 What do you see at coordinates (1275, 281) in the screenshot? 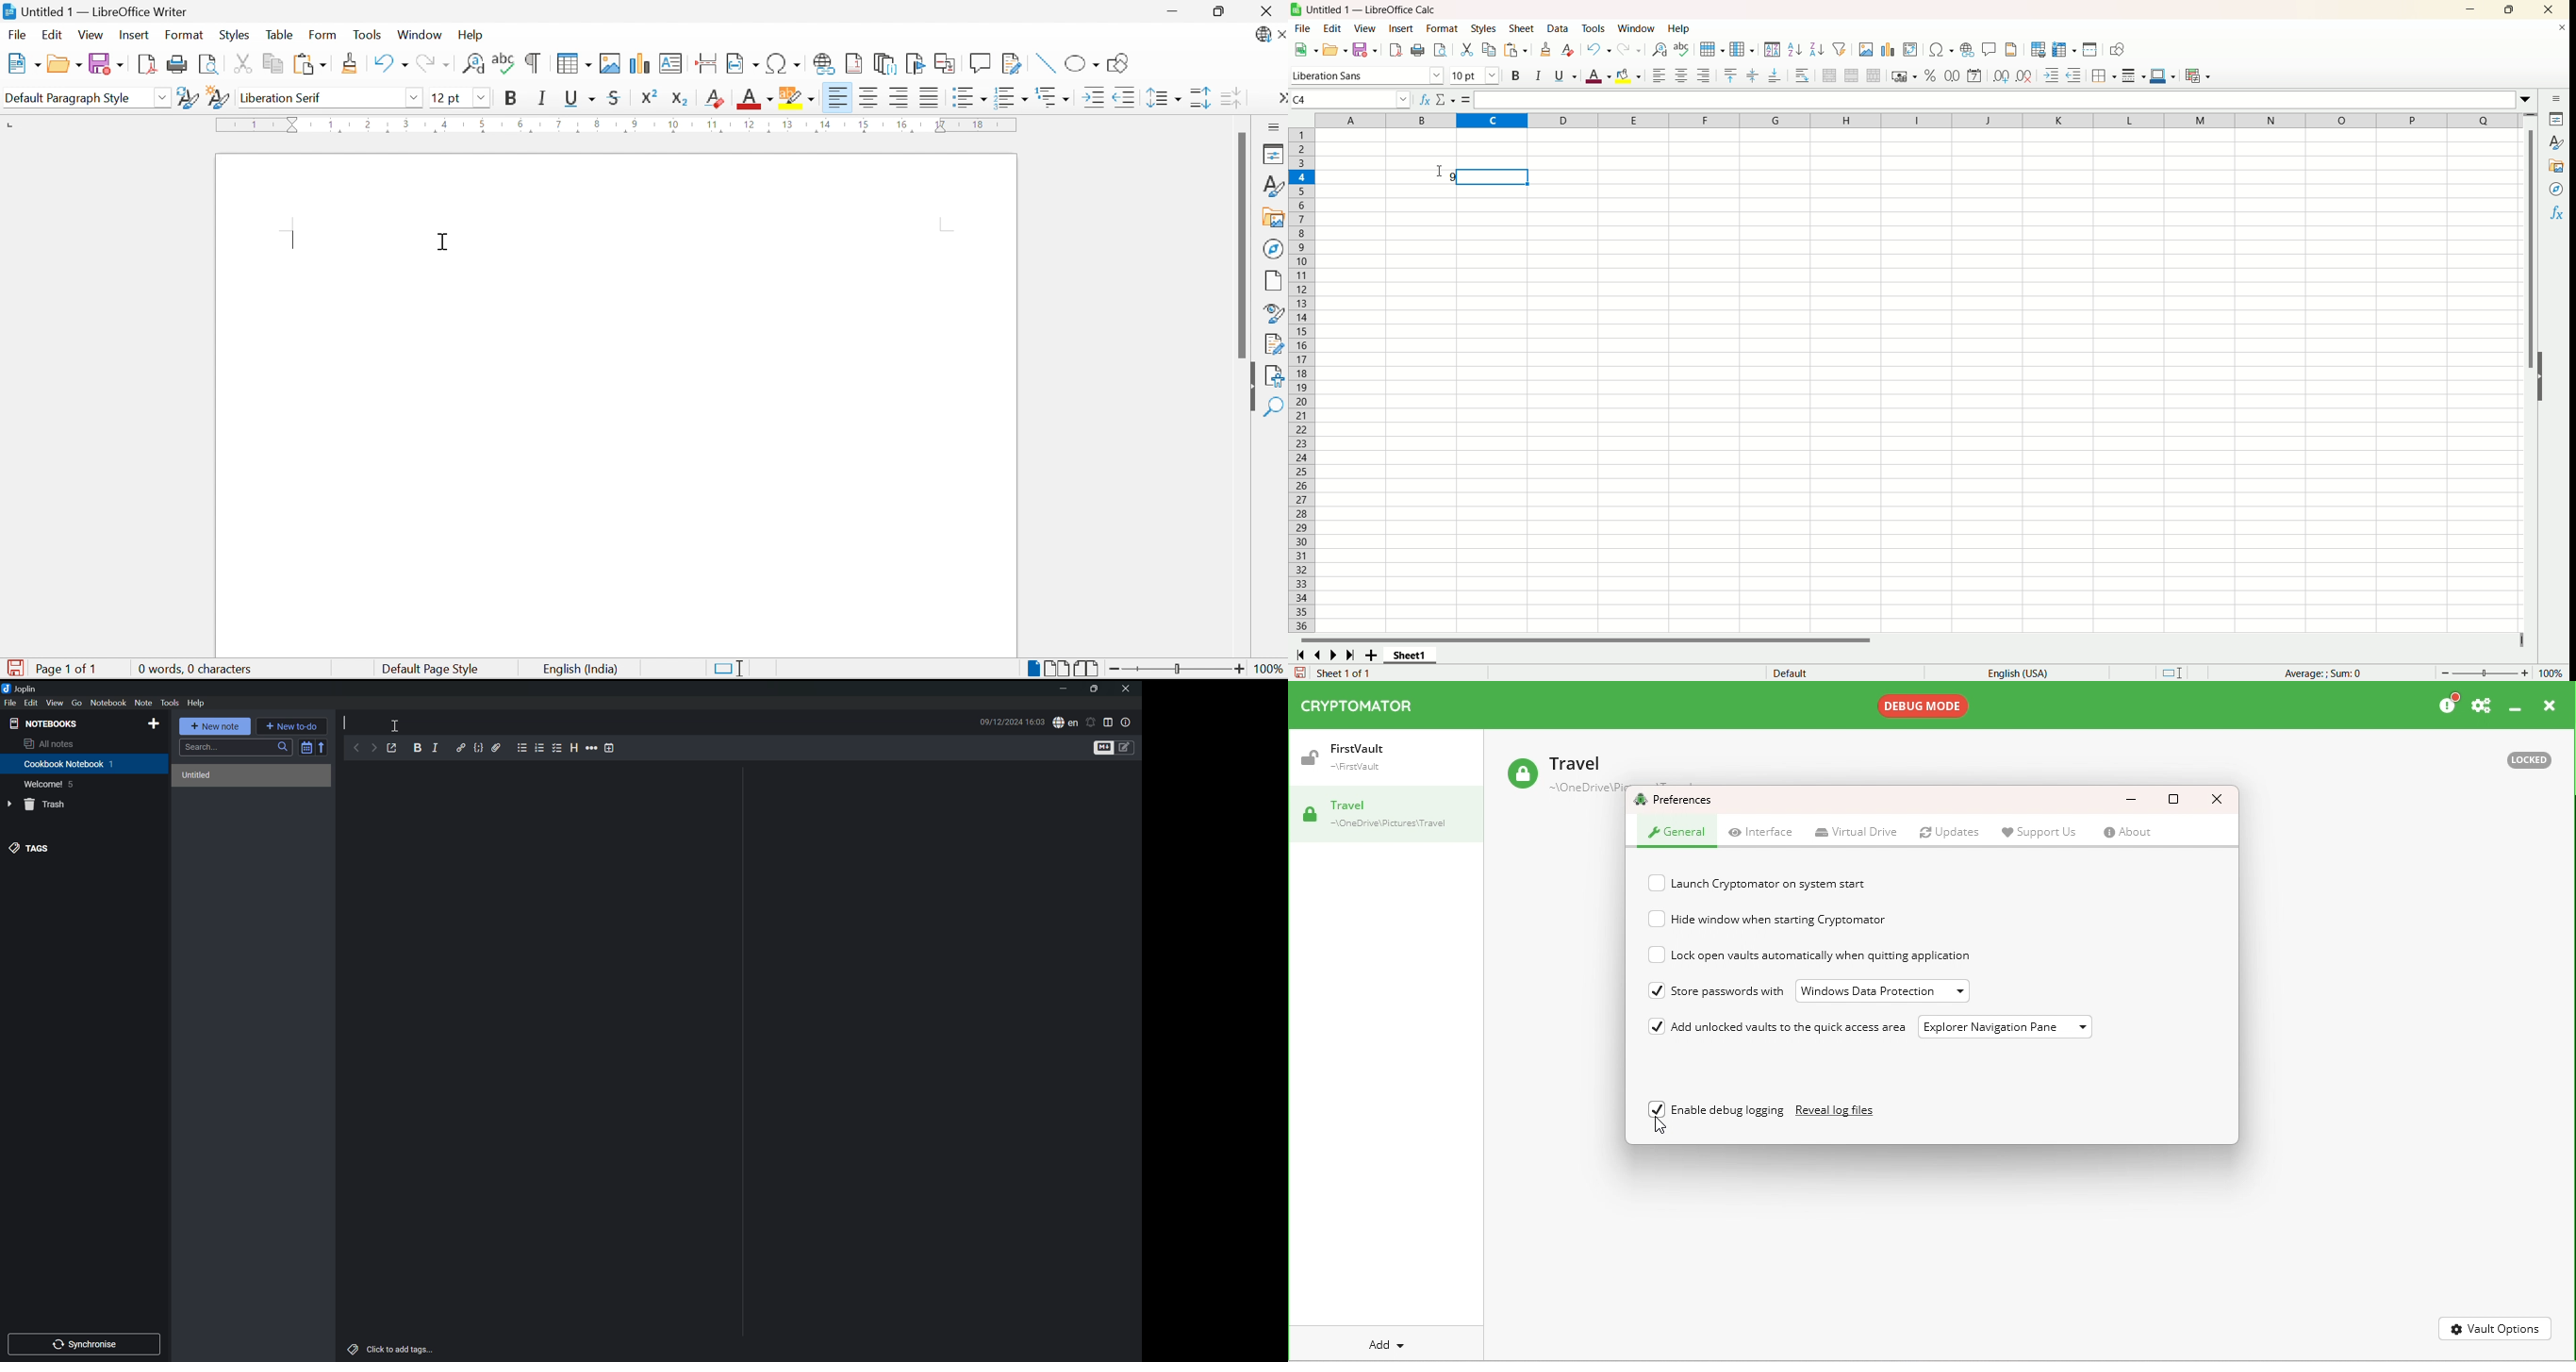
I see `Page` at bounding box center [1275, 281].